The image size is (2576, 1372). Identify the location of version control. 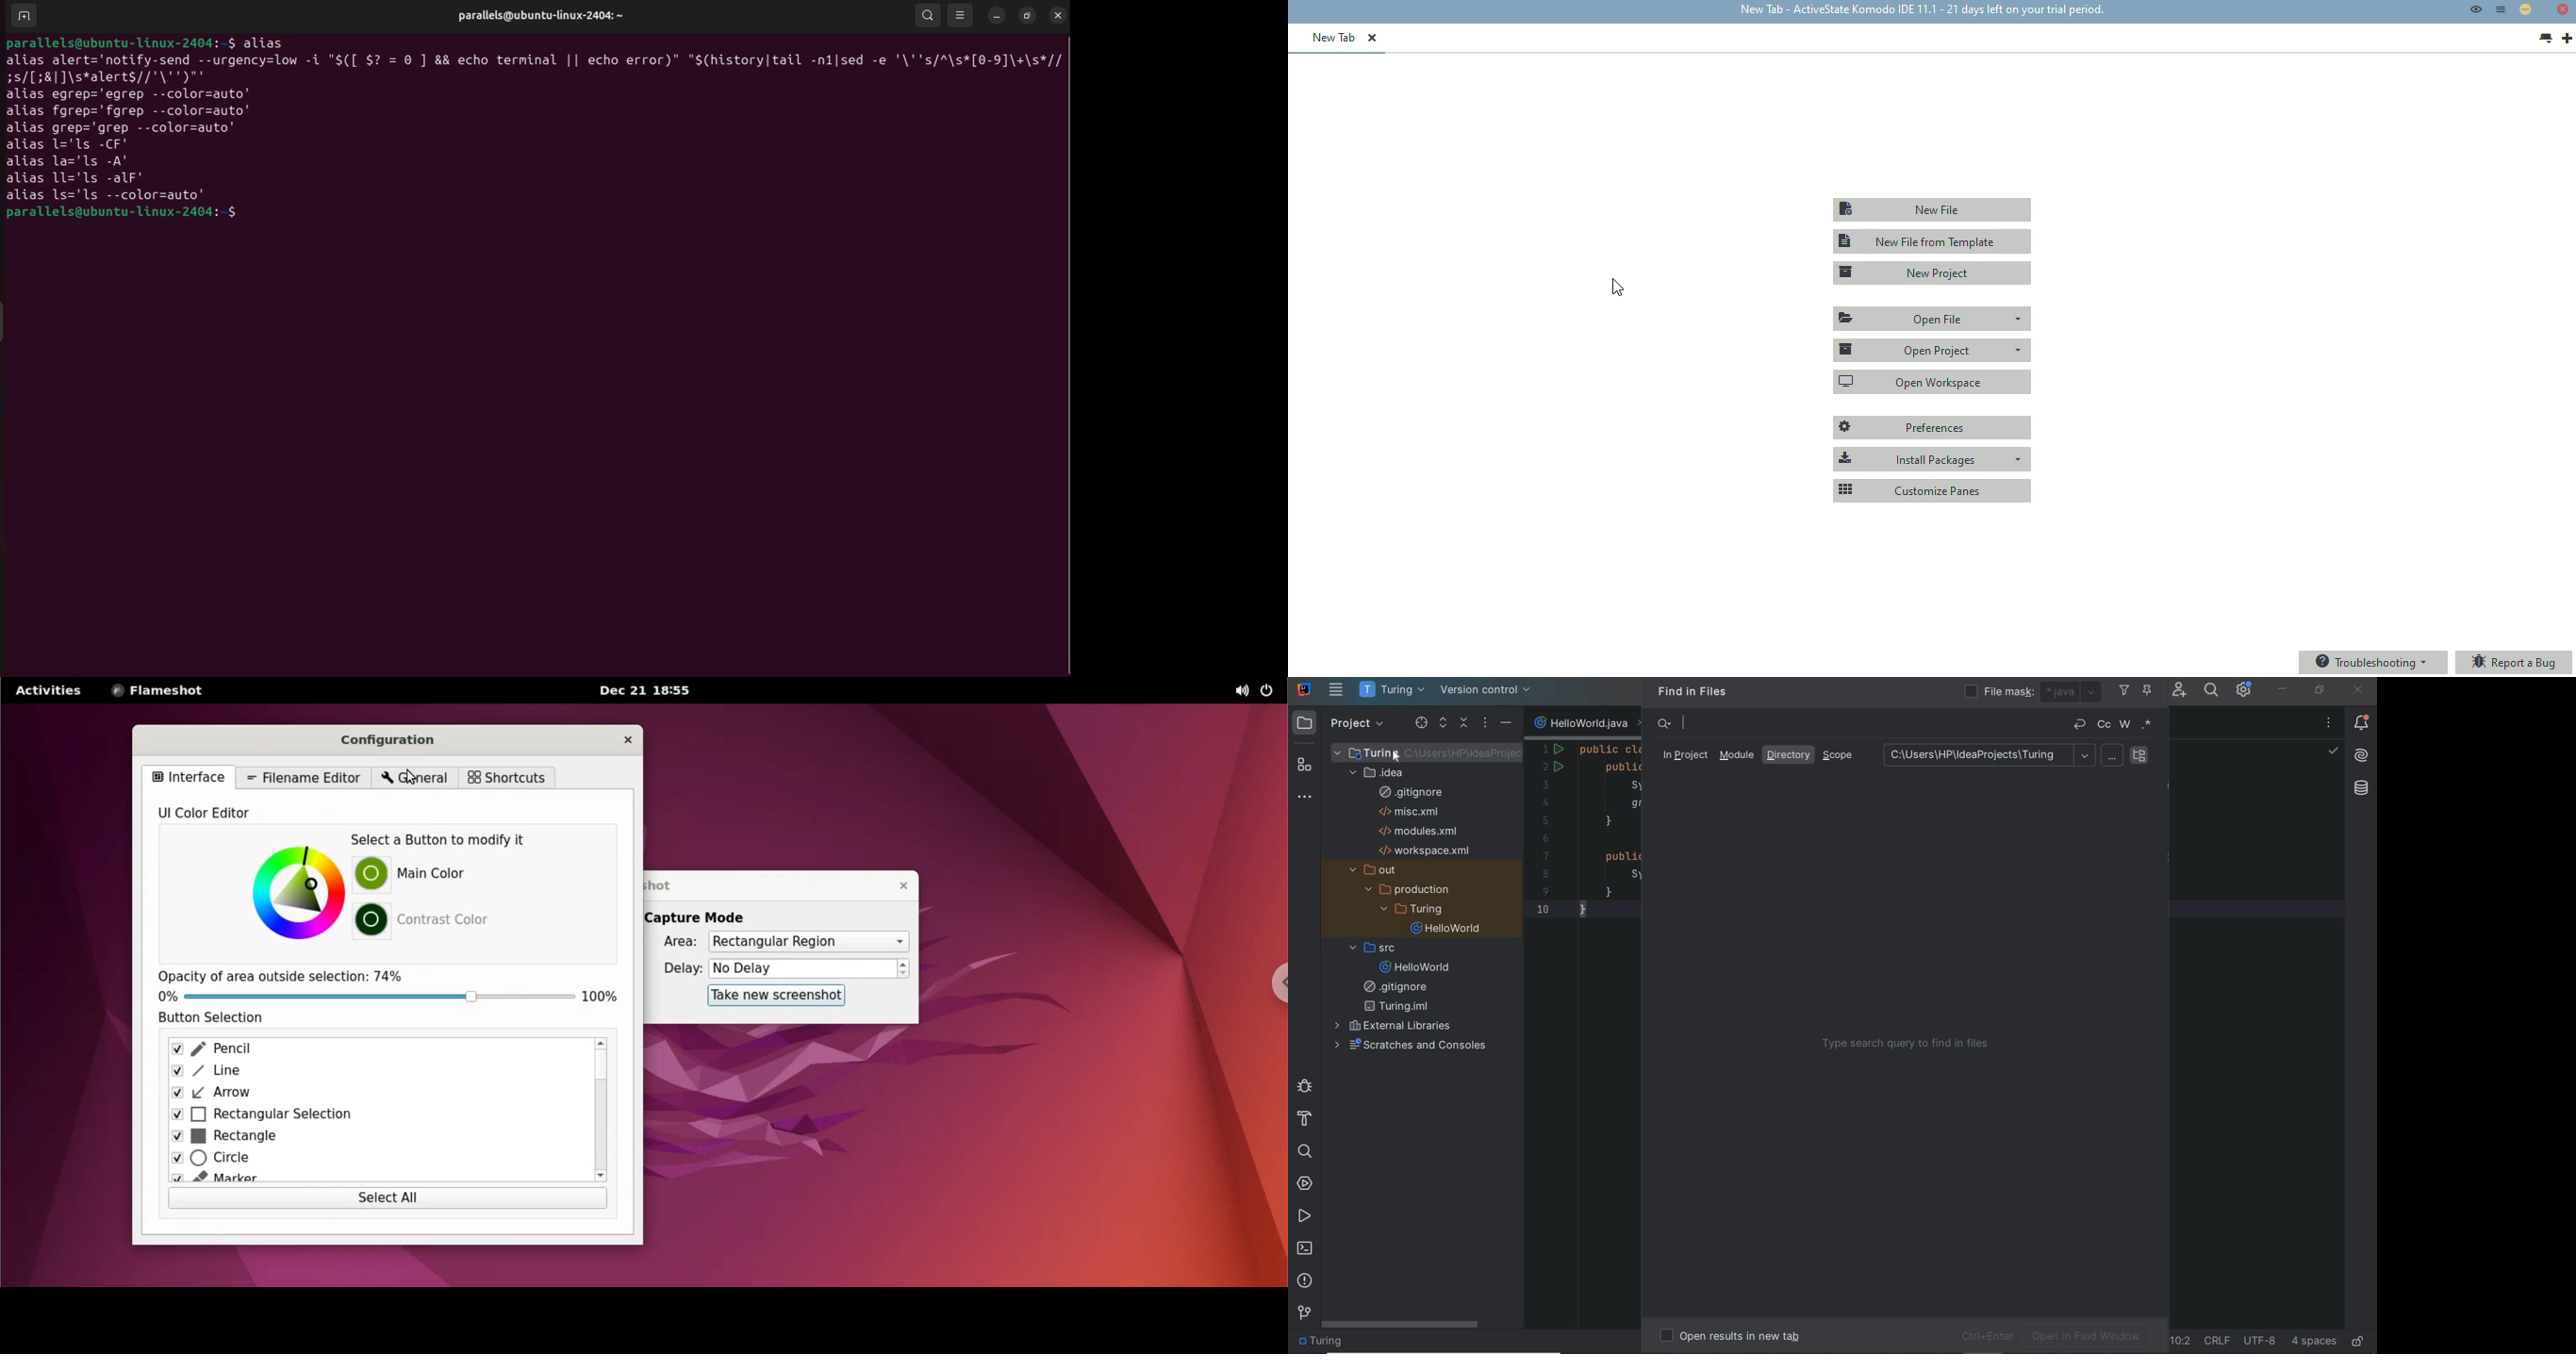
(1490, 691).